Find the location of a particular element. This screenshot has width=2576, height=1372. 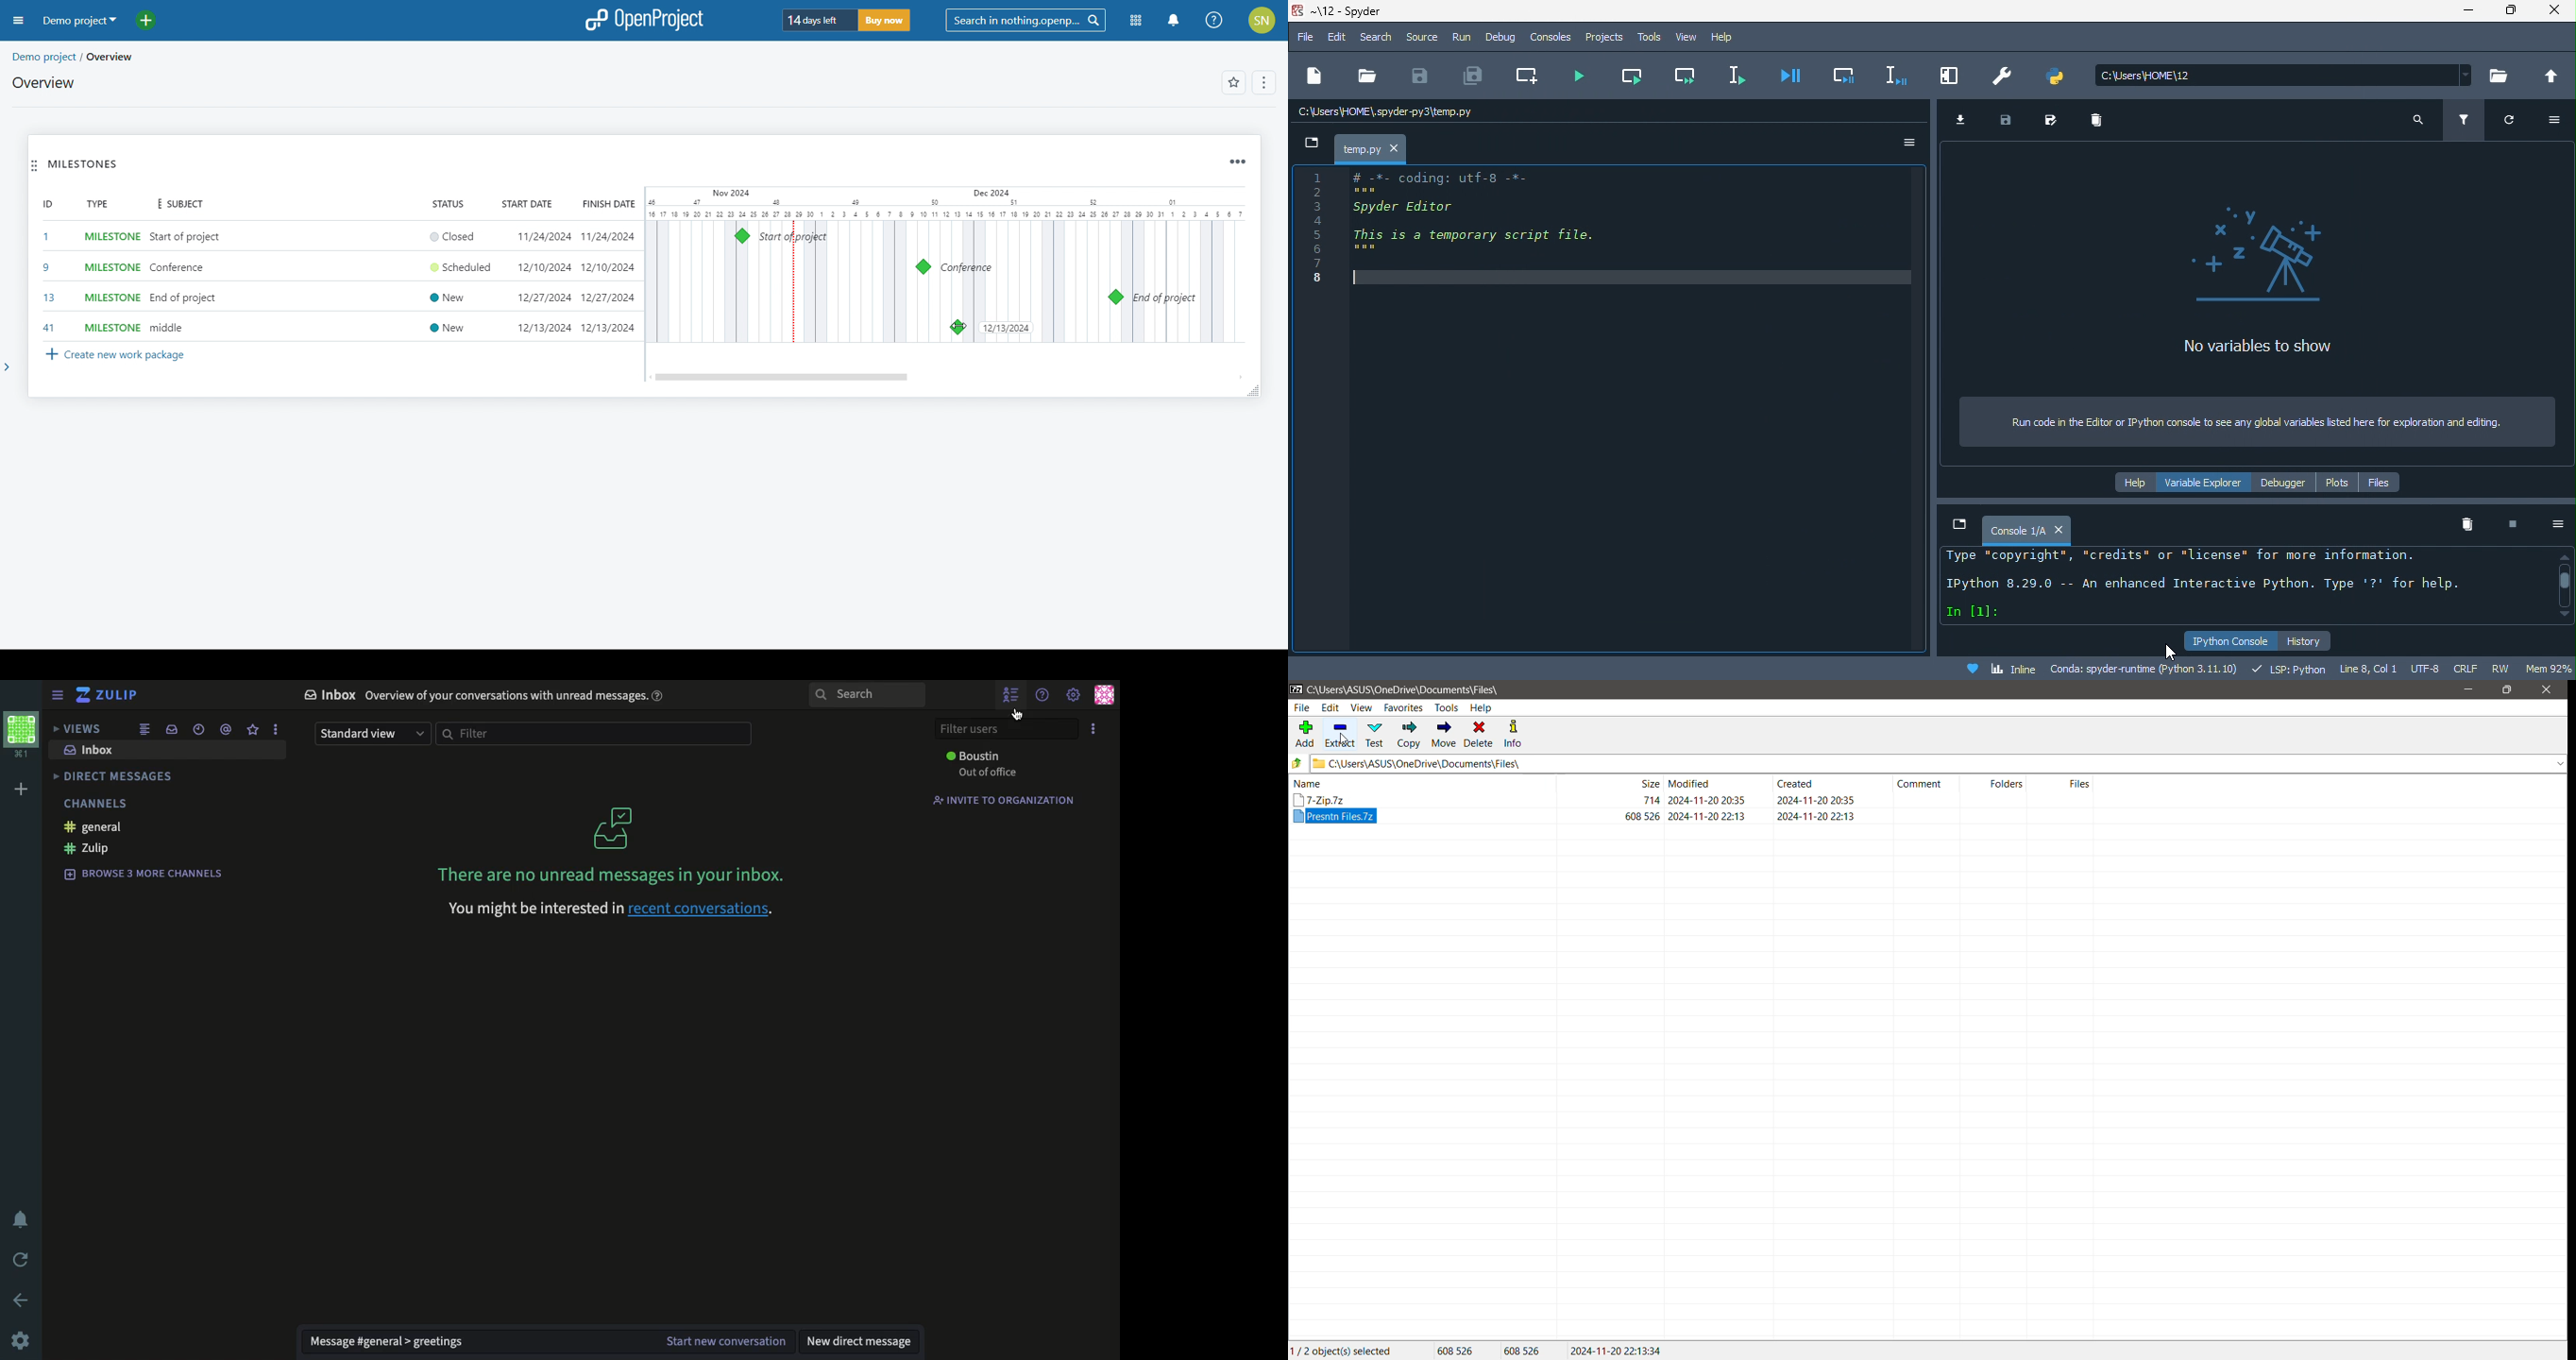

source is located at coordinates (1421, 37).